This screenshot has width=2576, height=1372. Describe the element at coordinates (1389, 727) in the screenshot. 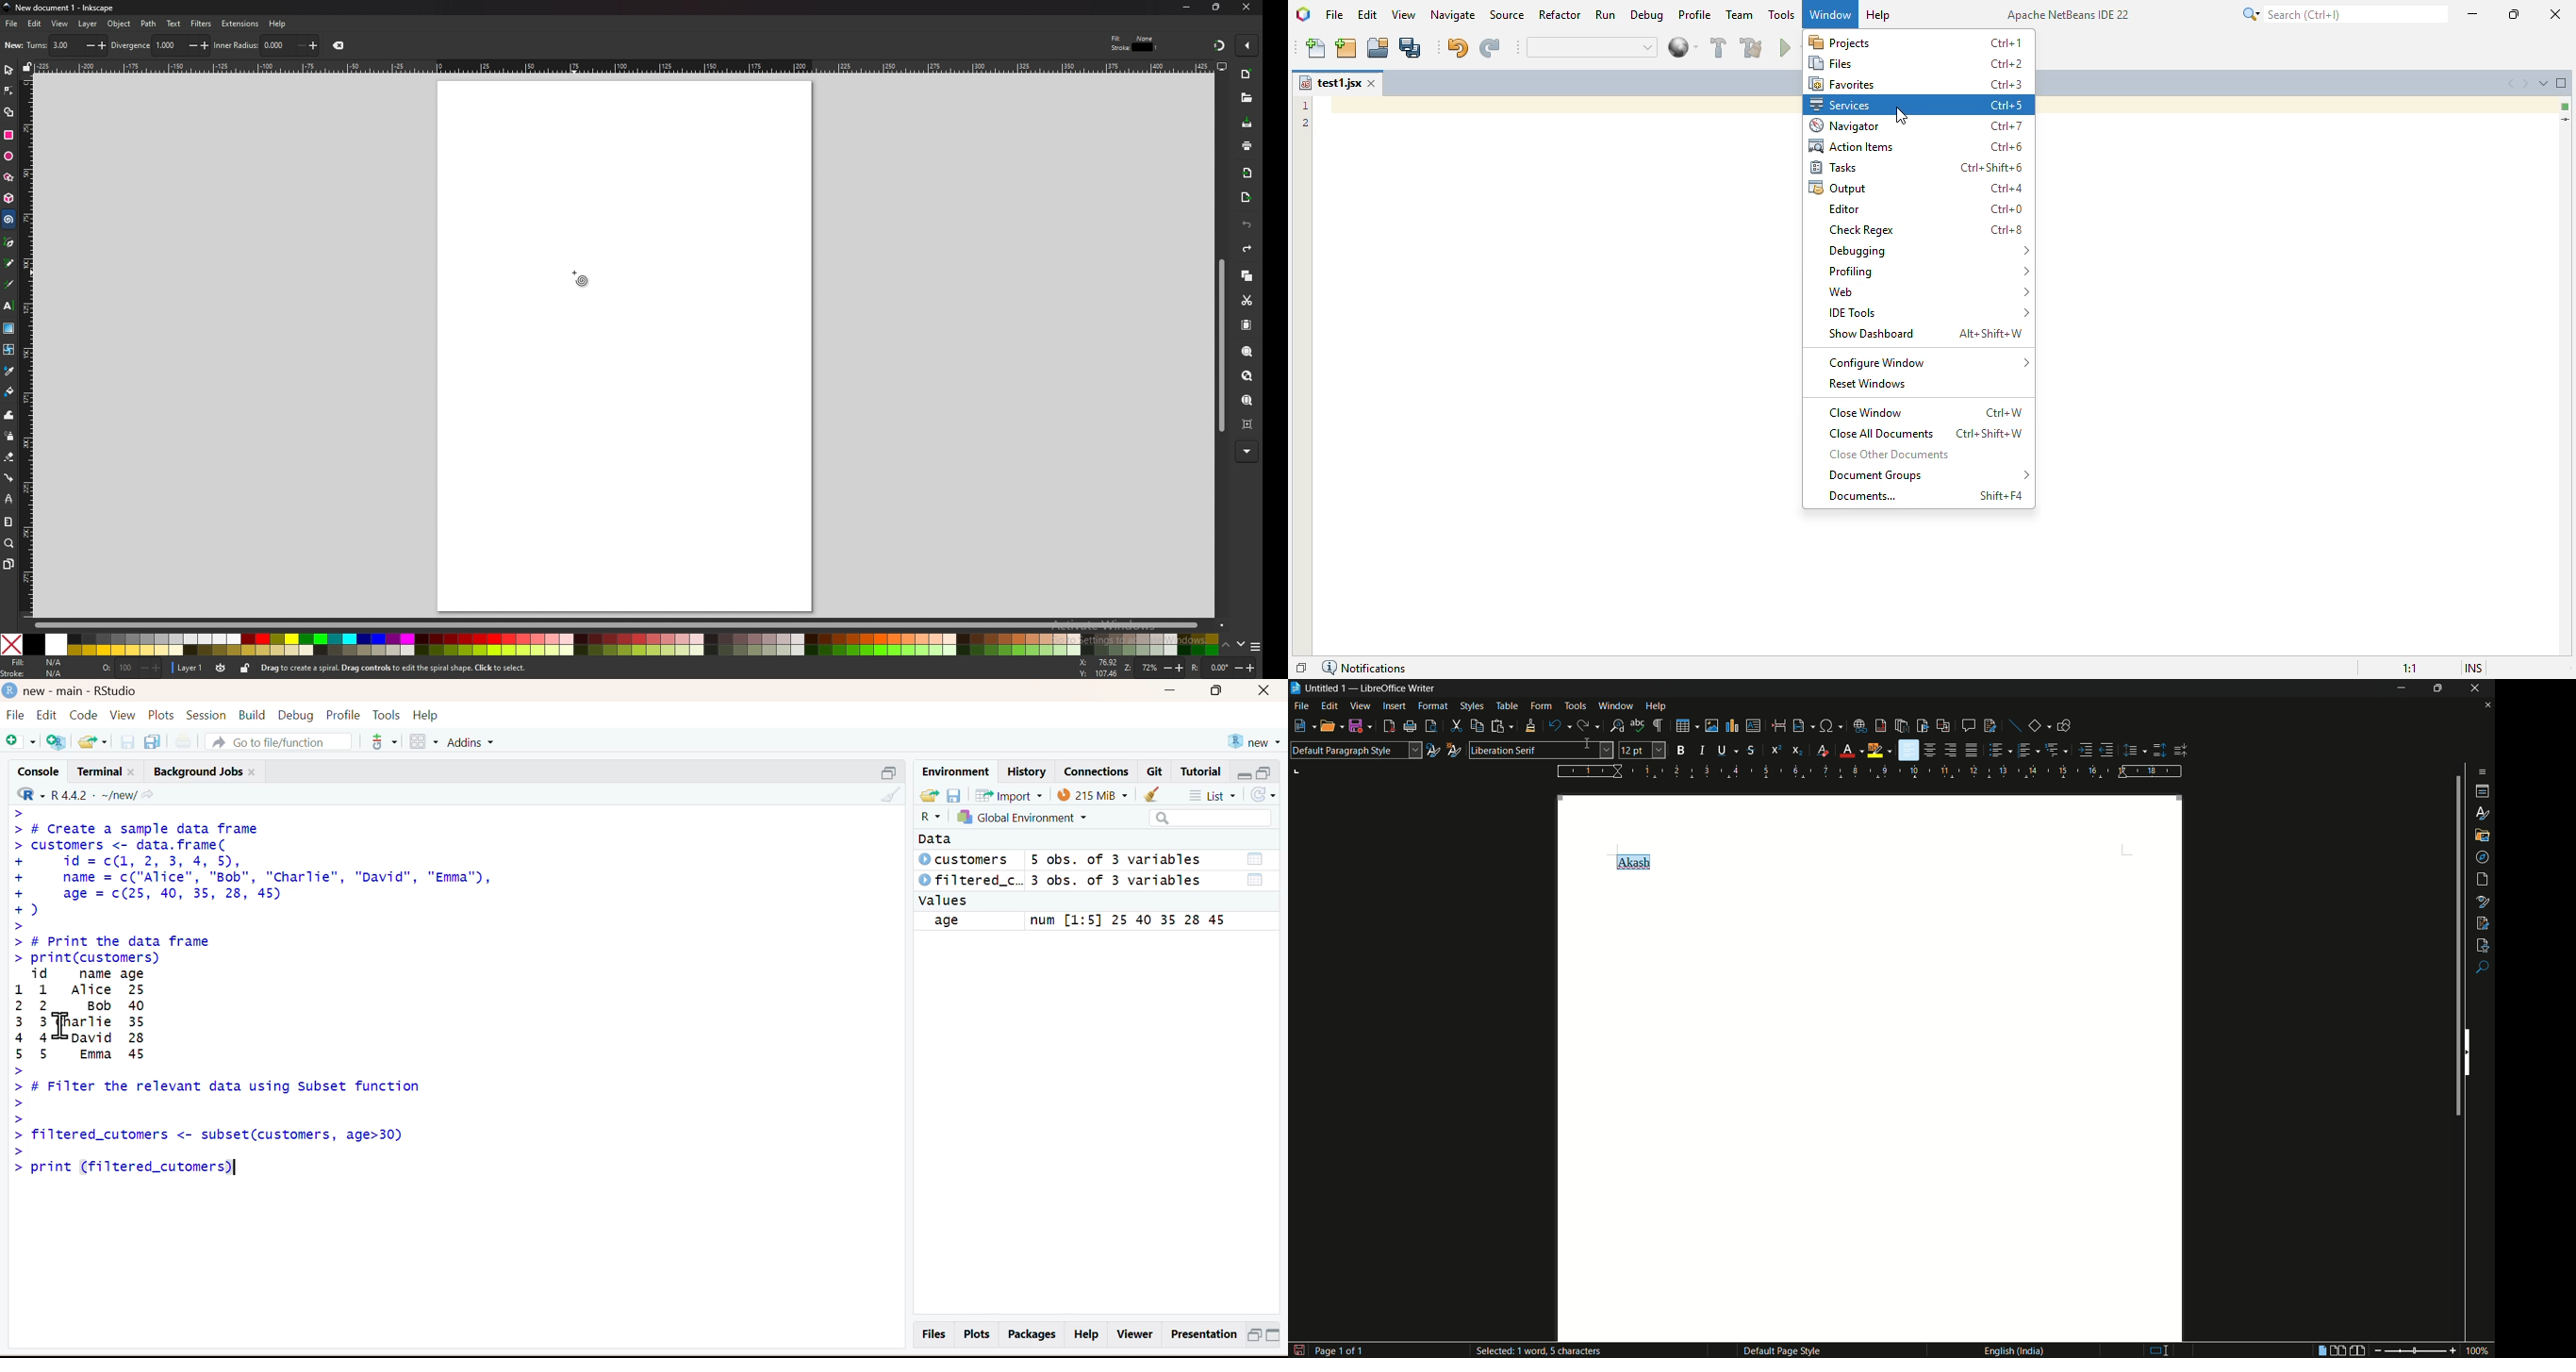

I see `export as pdf` at that location.